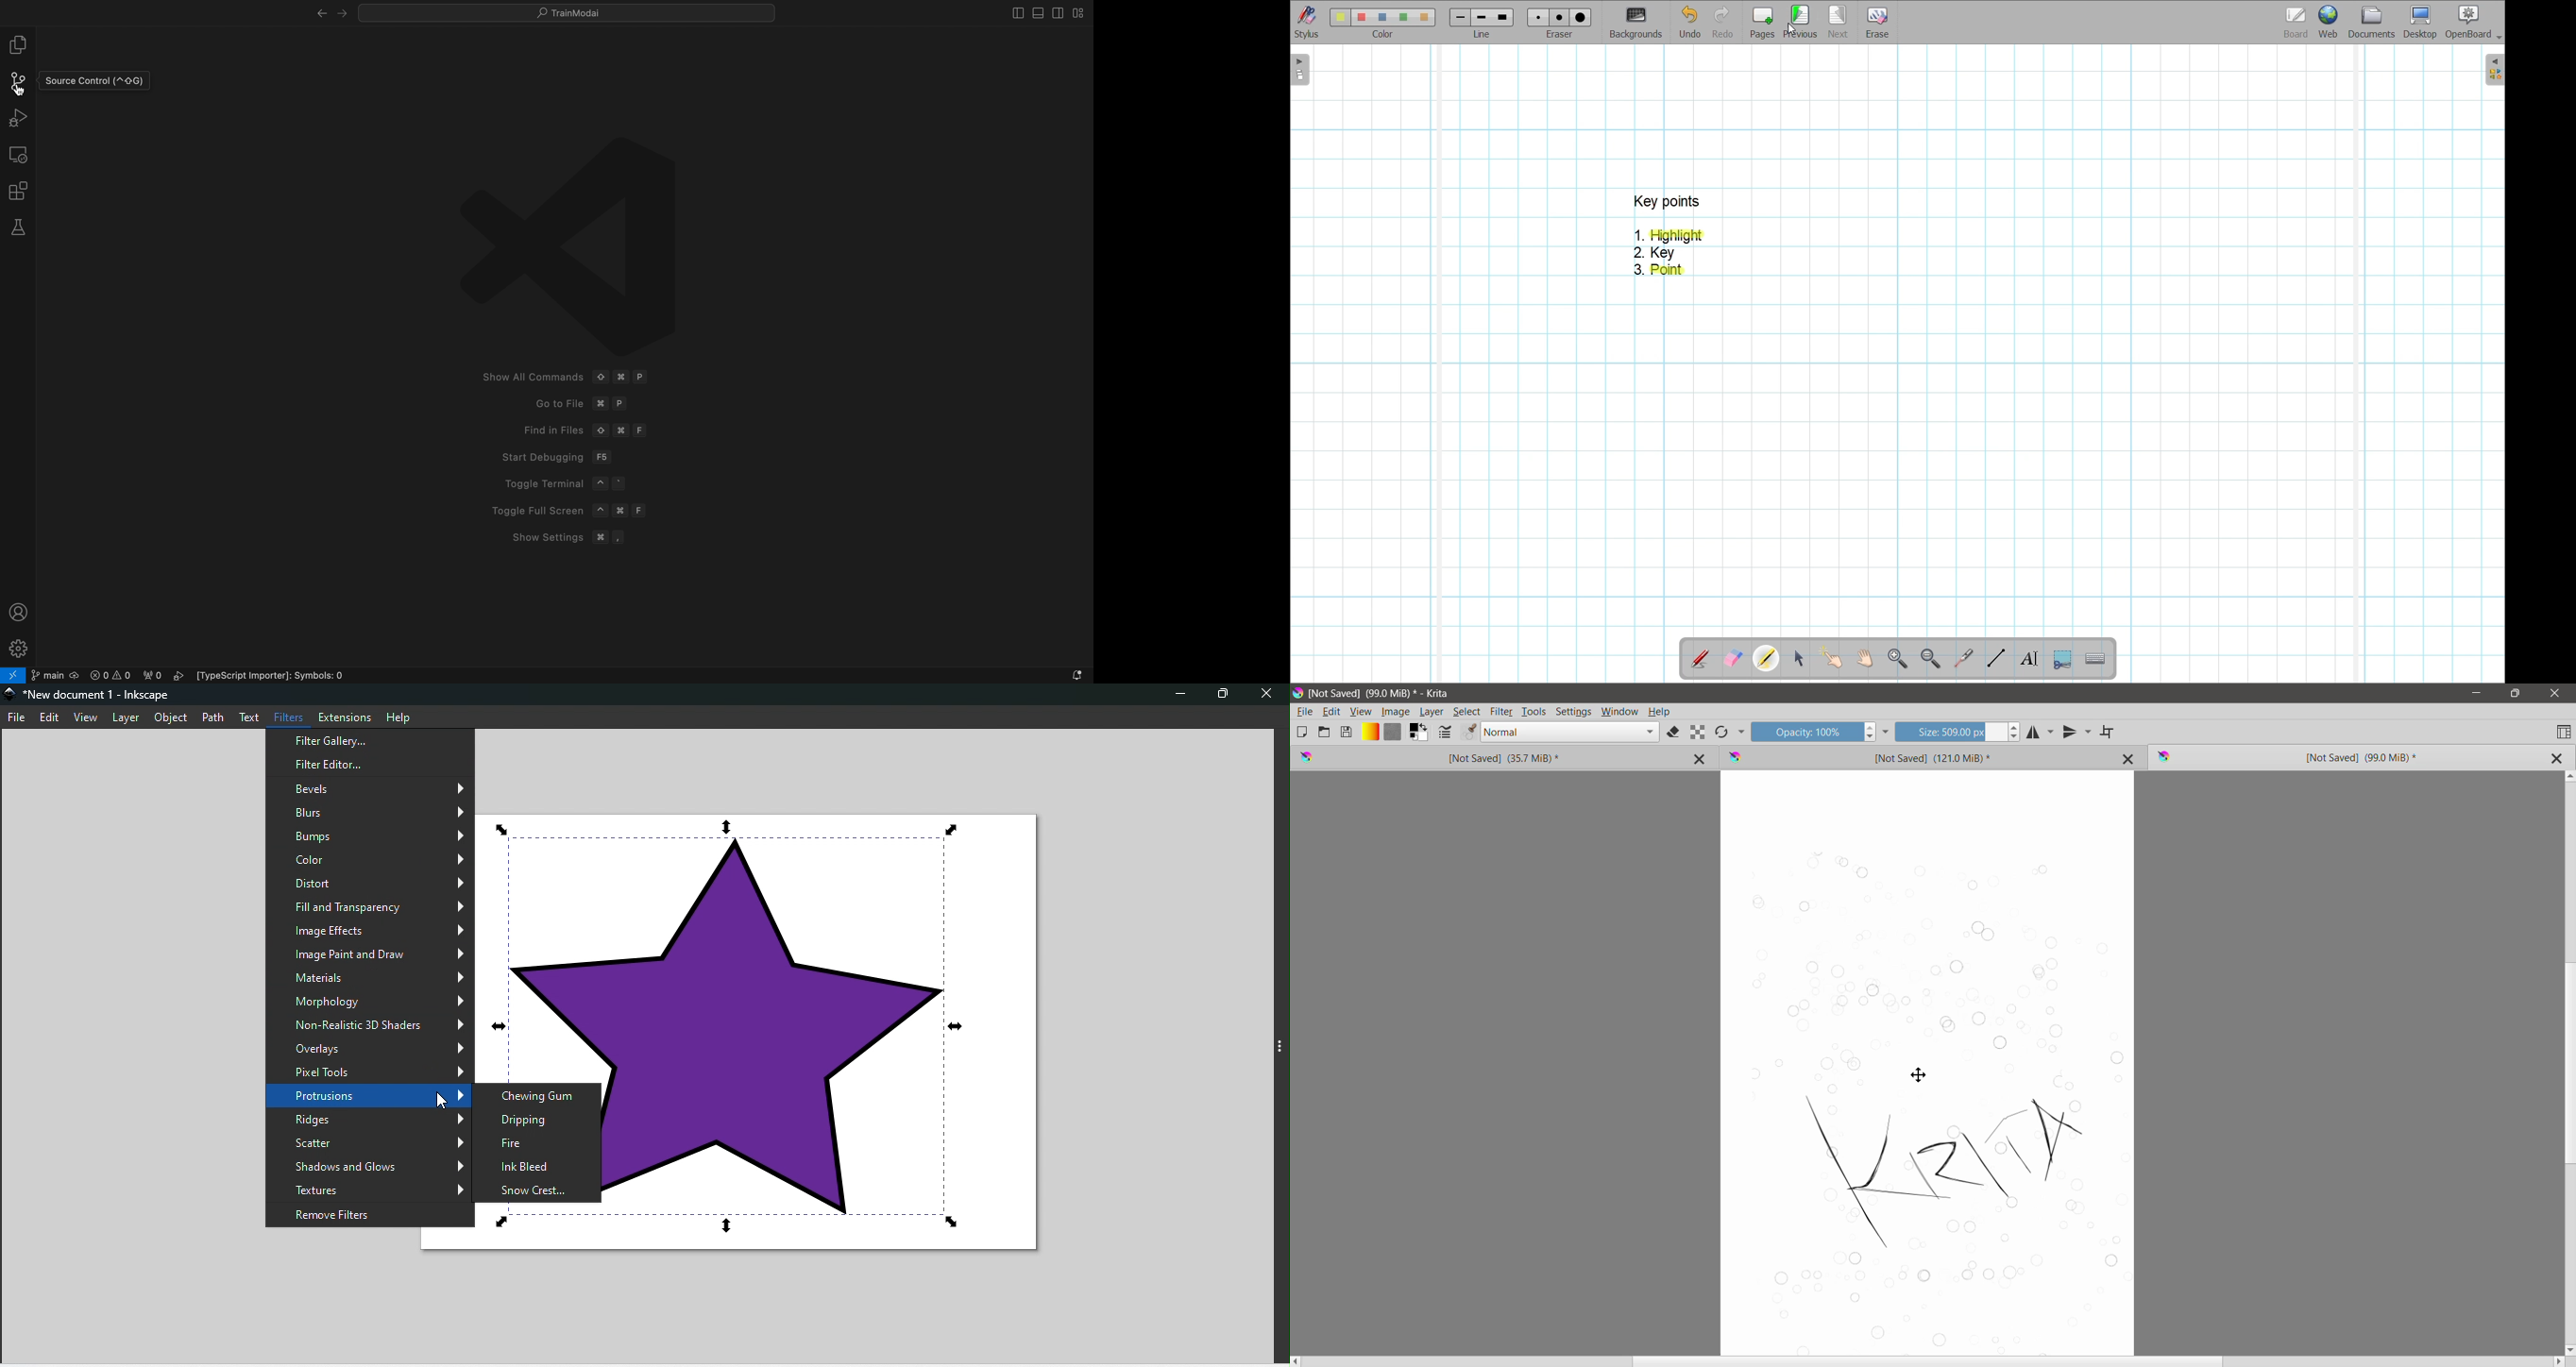  Describe the element at coordinates (1701, 758) in the screenshot. I see `Close Tab` at that location.